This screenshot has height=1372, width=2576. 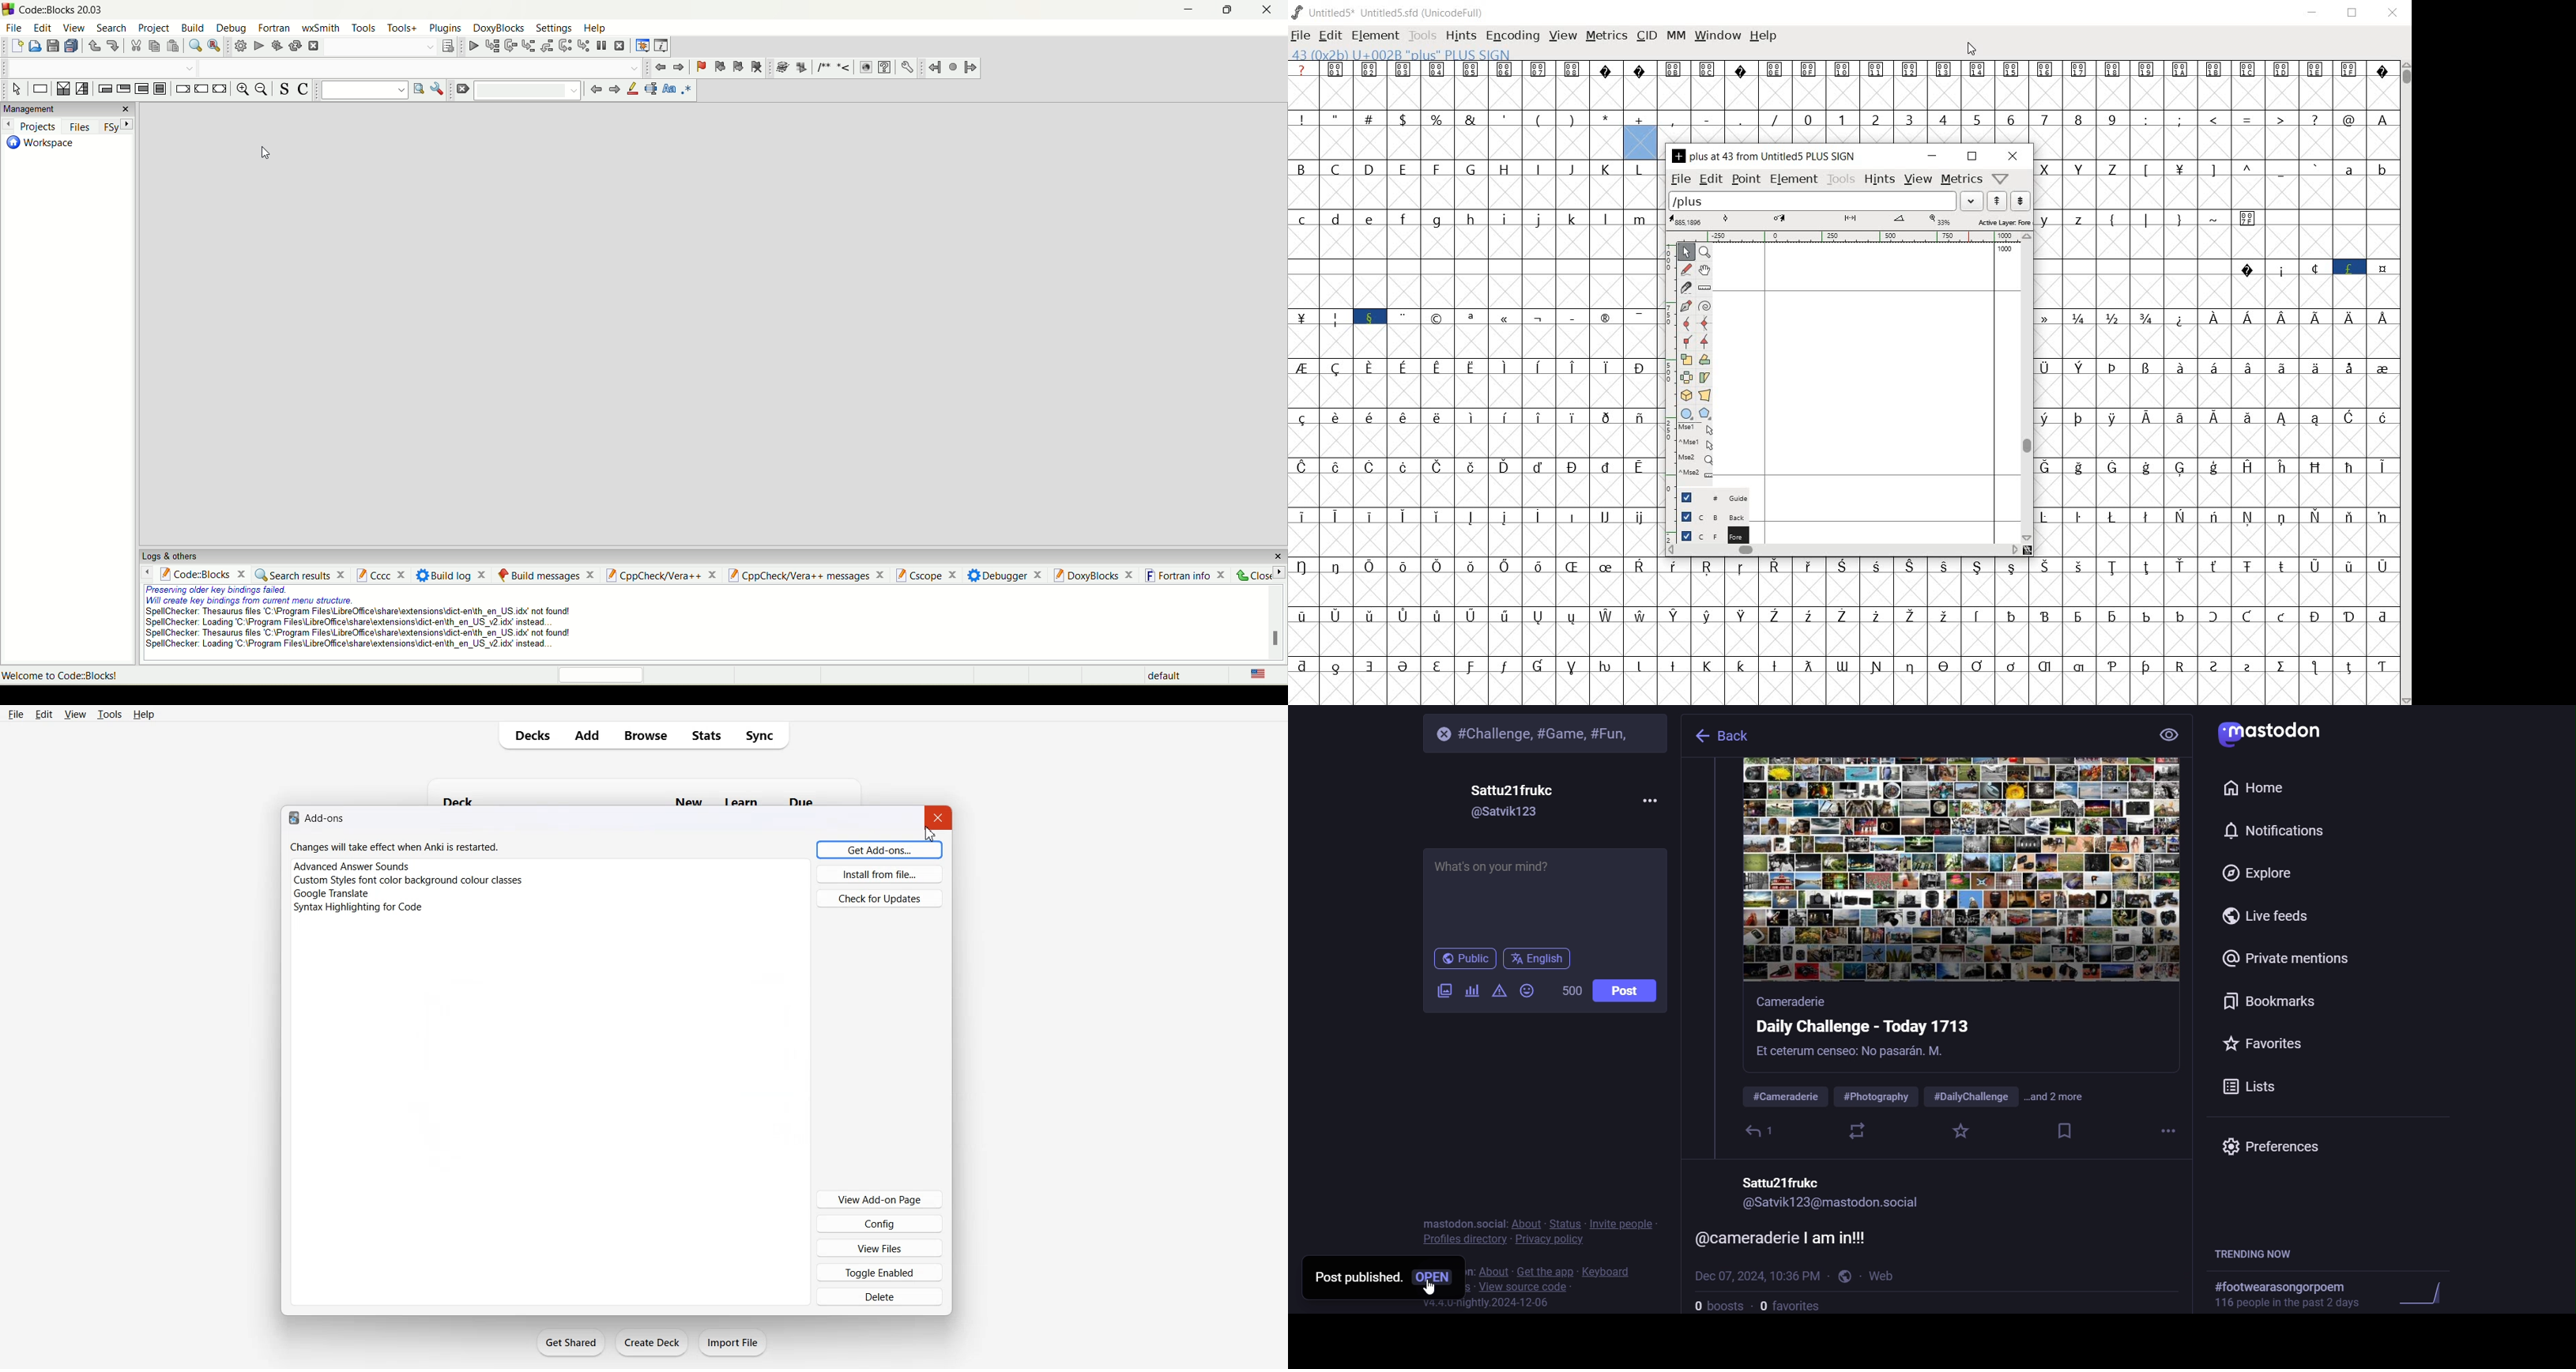 I want to click on new, so click(x=14, y=46).